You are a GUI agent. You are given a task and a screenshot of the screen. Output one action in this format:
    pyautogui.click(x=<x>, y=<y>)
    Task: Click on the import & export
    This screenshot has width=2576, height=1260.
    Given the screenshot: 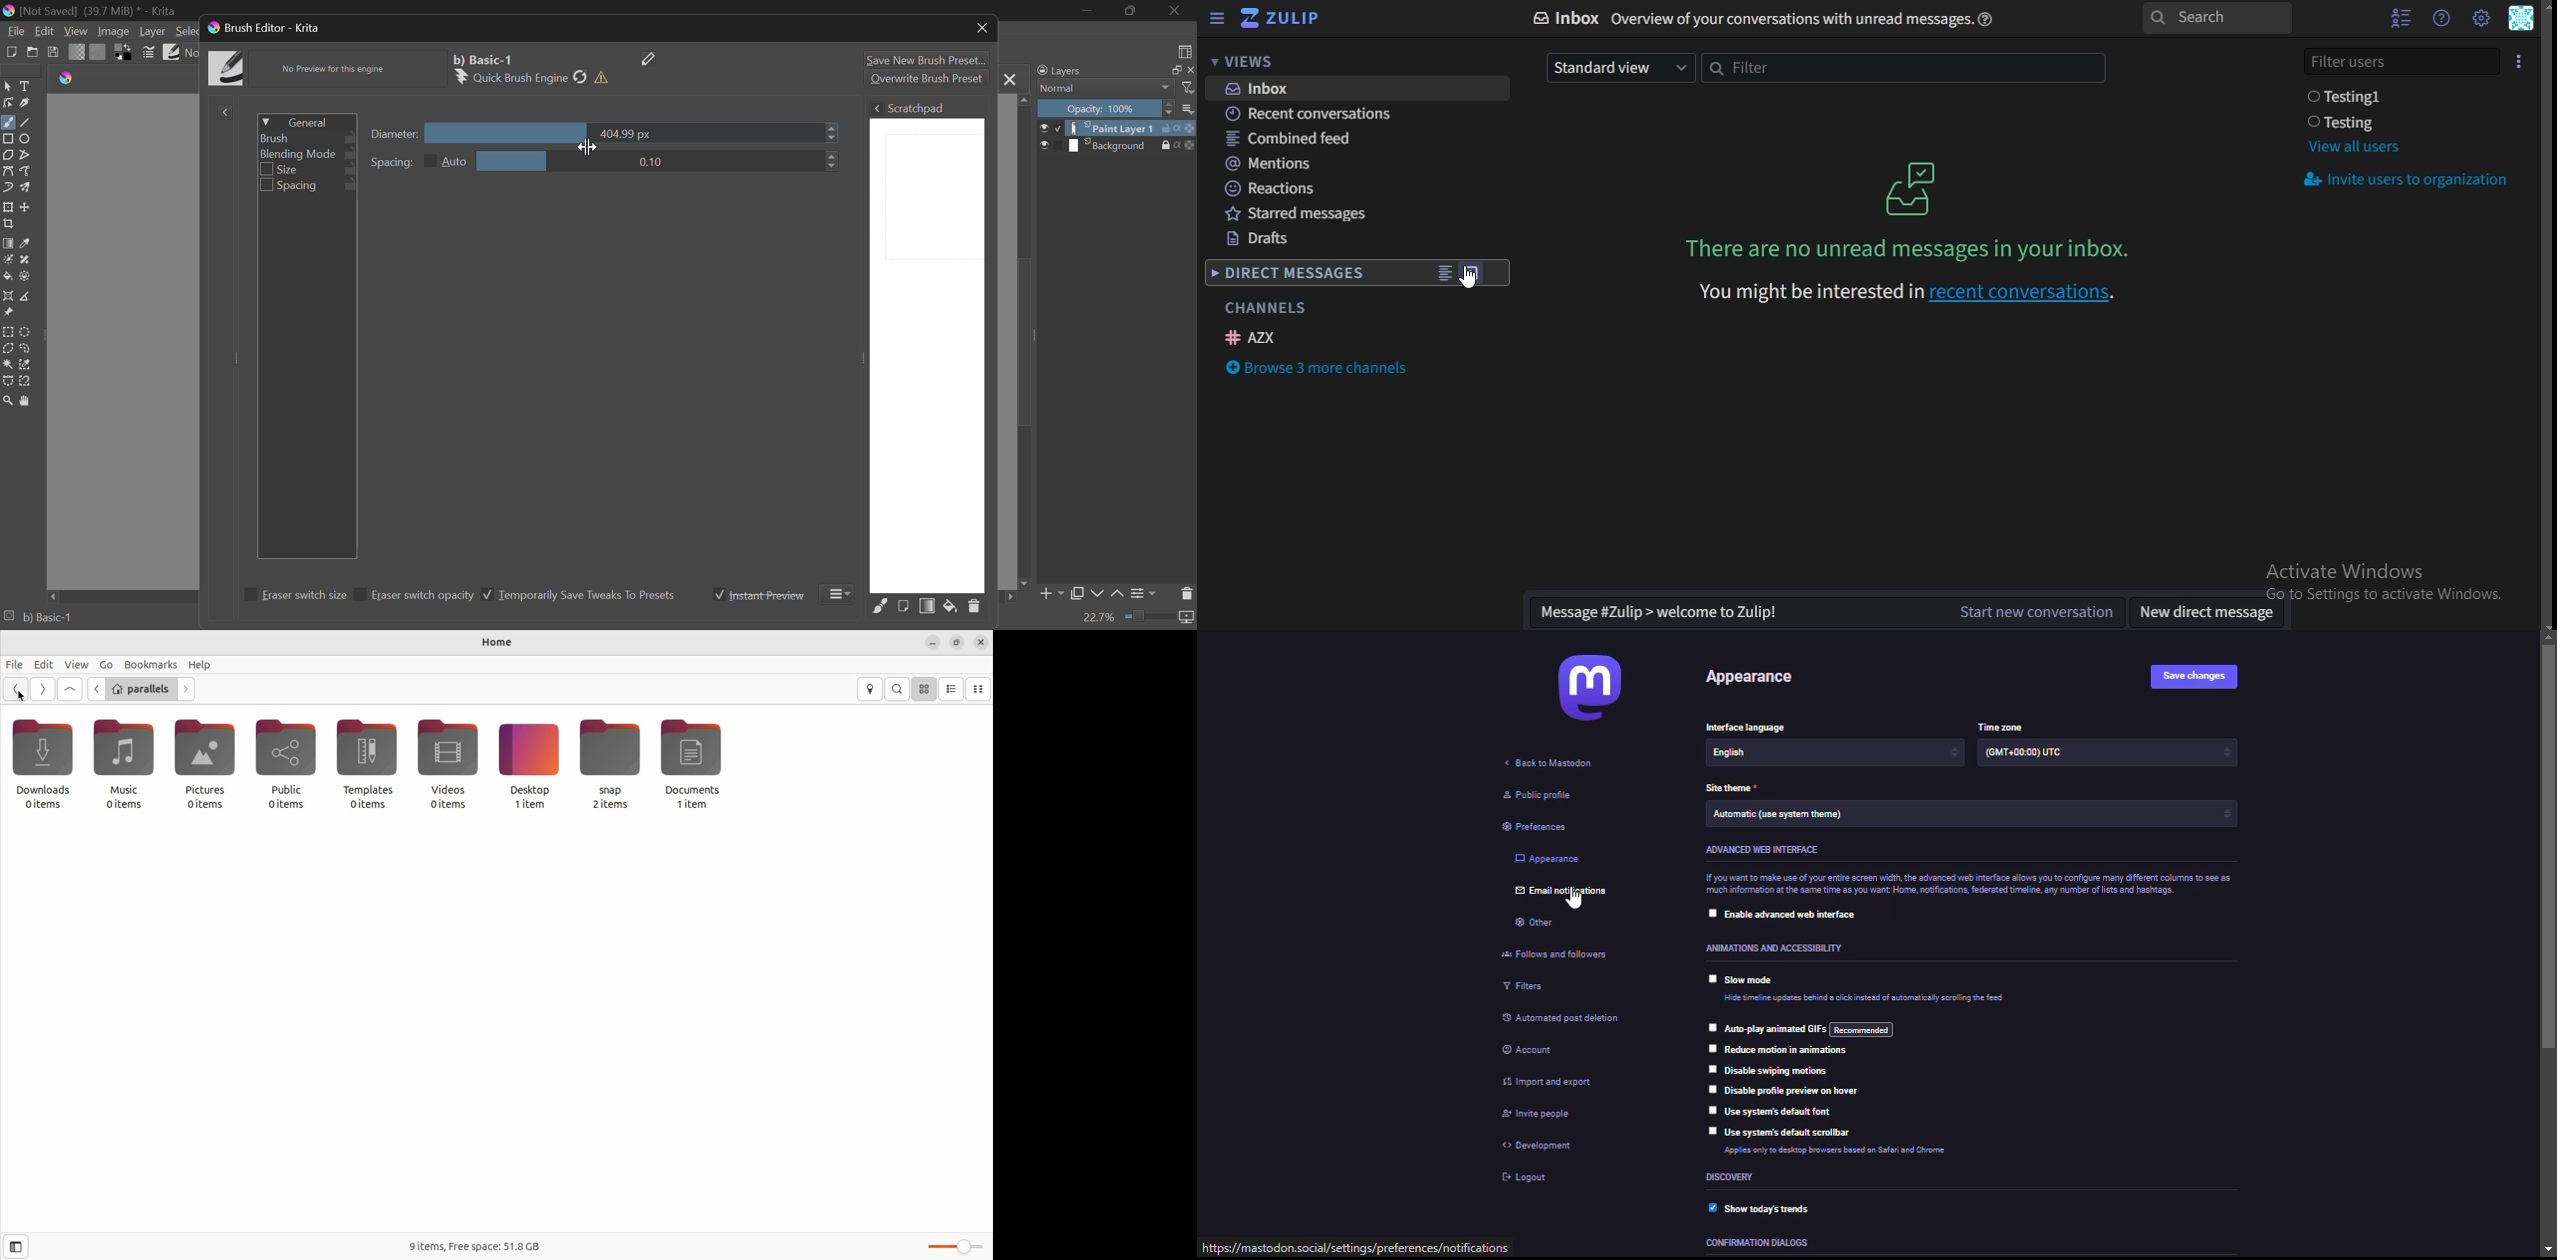 What is the action you would take?
    pyautogui.click(x=1559, y=1082)
    